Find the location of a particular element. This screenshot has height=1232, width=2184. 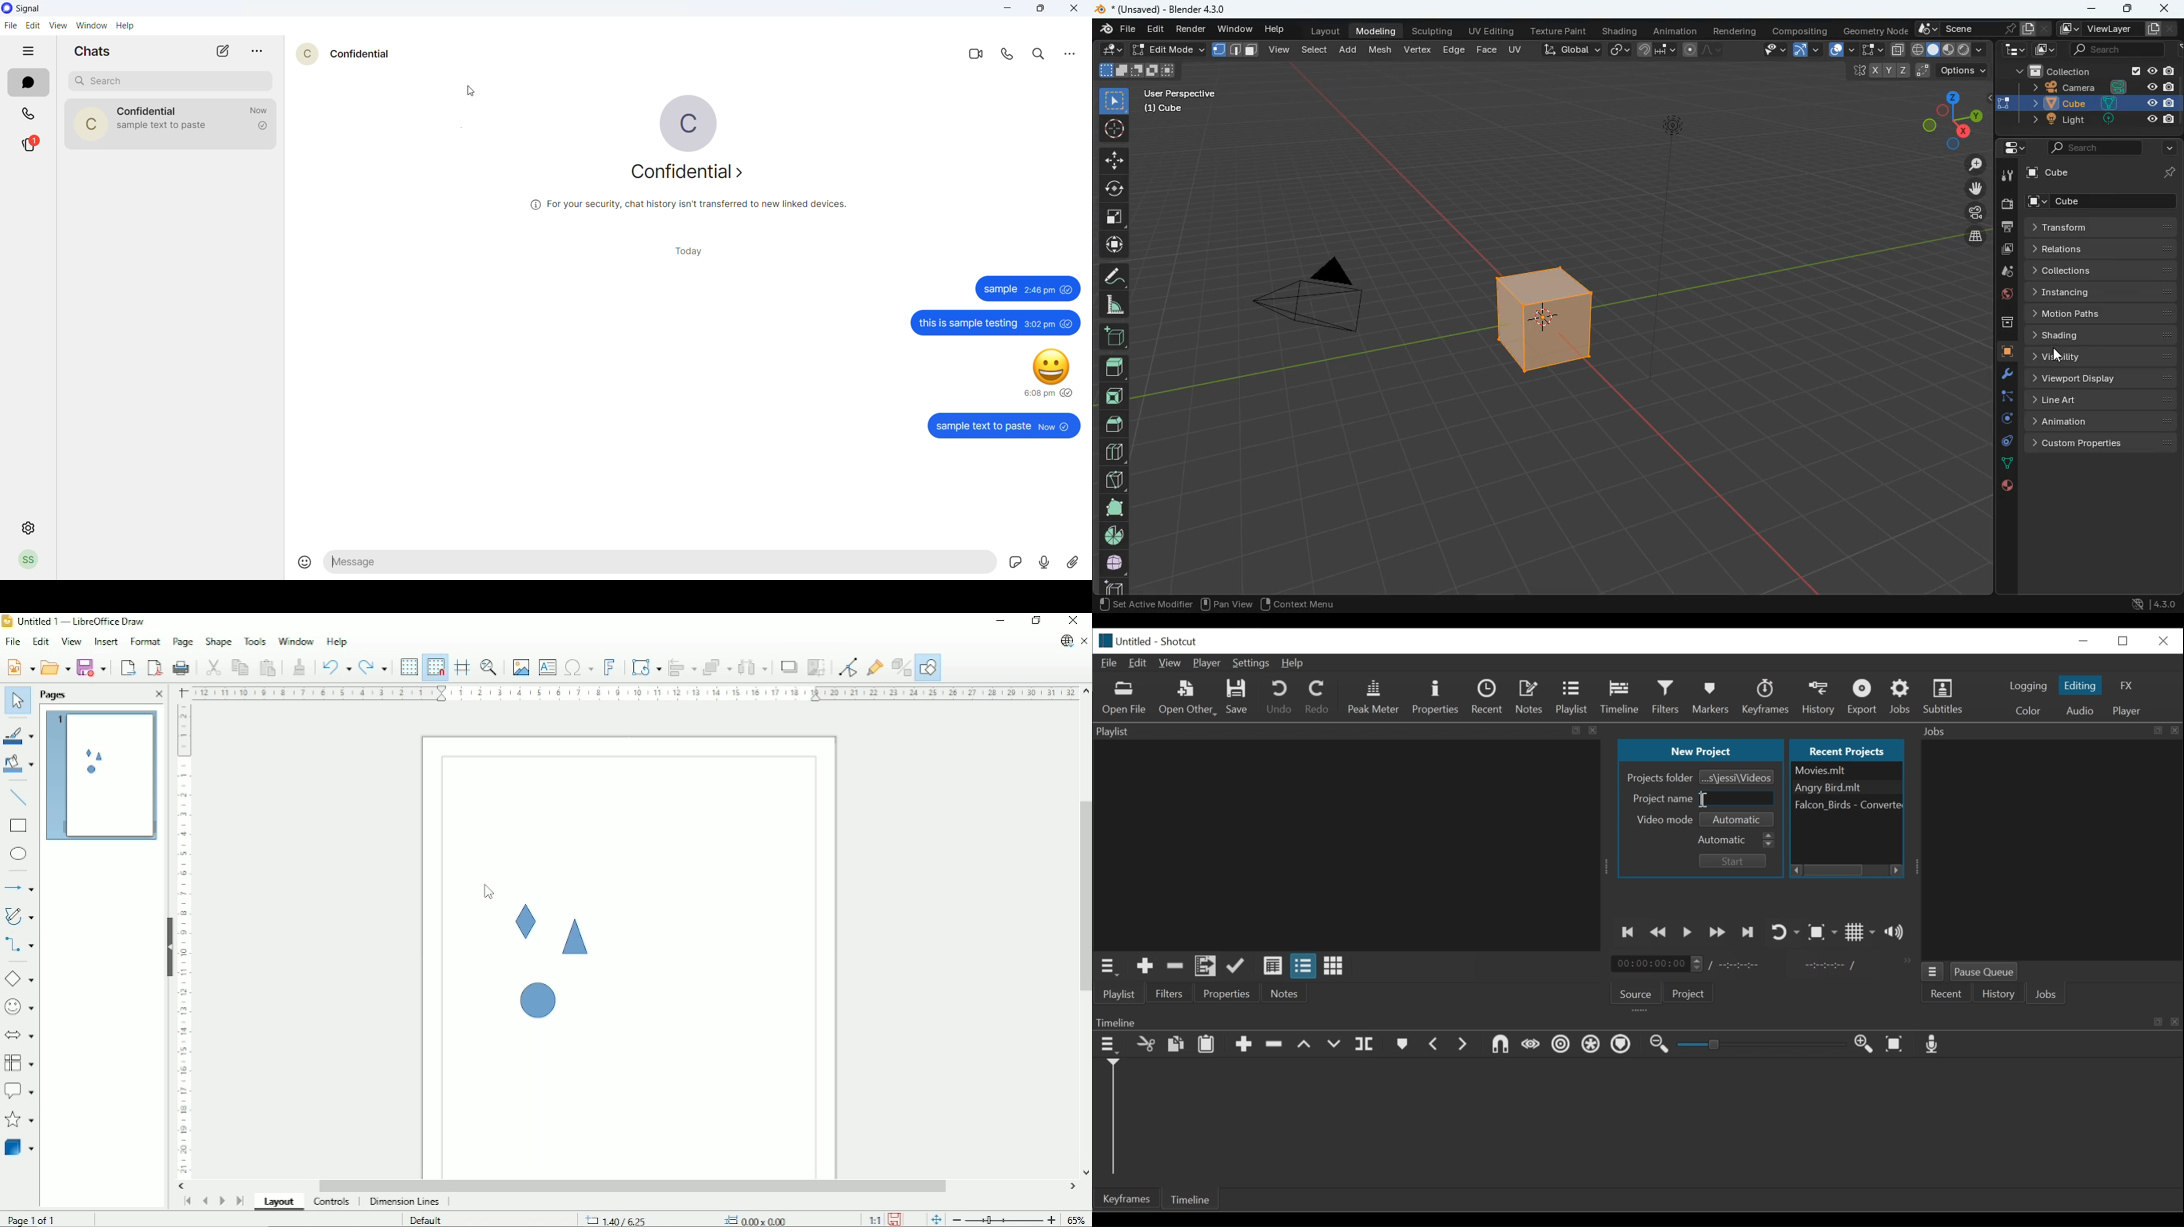

FX is located at coordinates (2125, 685).